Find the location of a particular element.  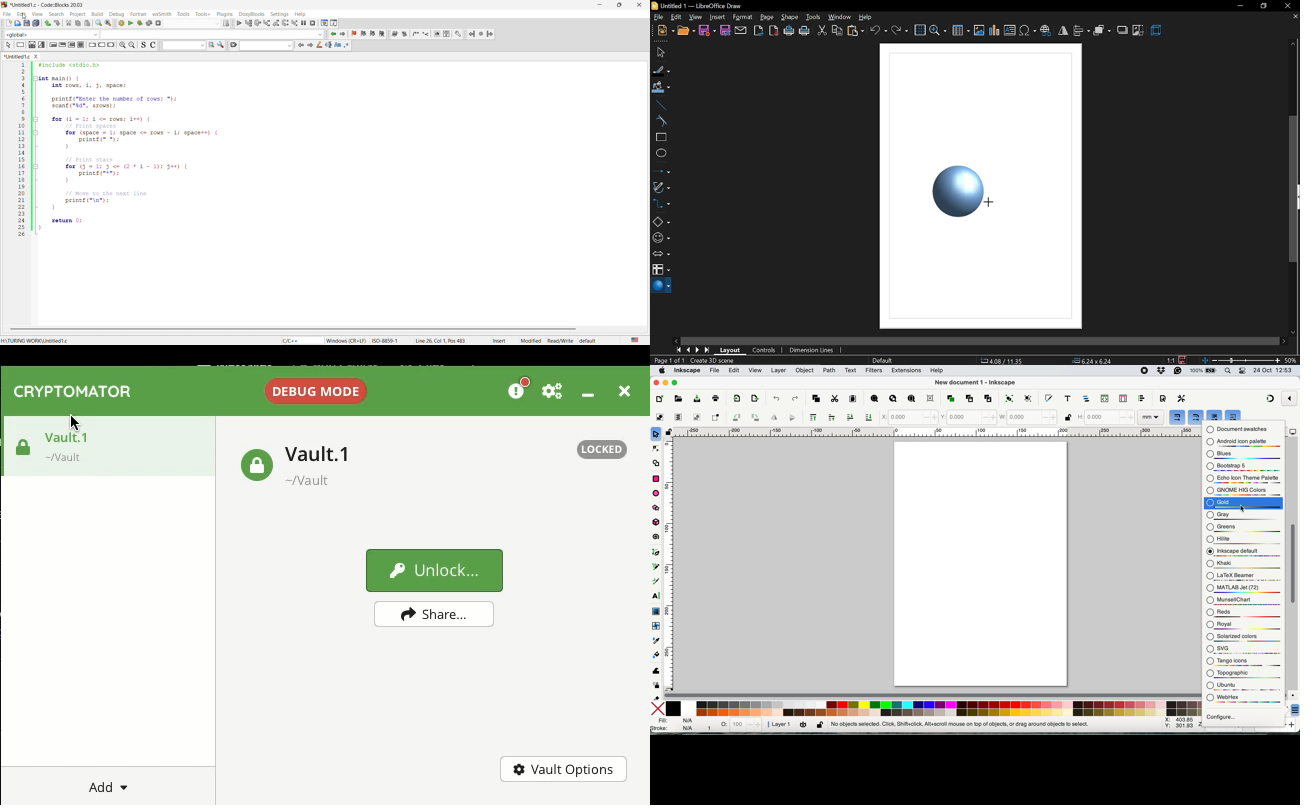

new is located at coordinates (665, 30).